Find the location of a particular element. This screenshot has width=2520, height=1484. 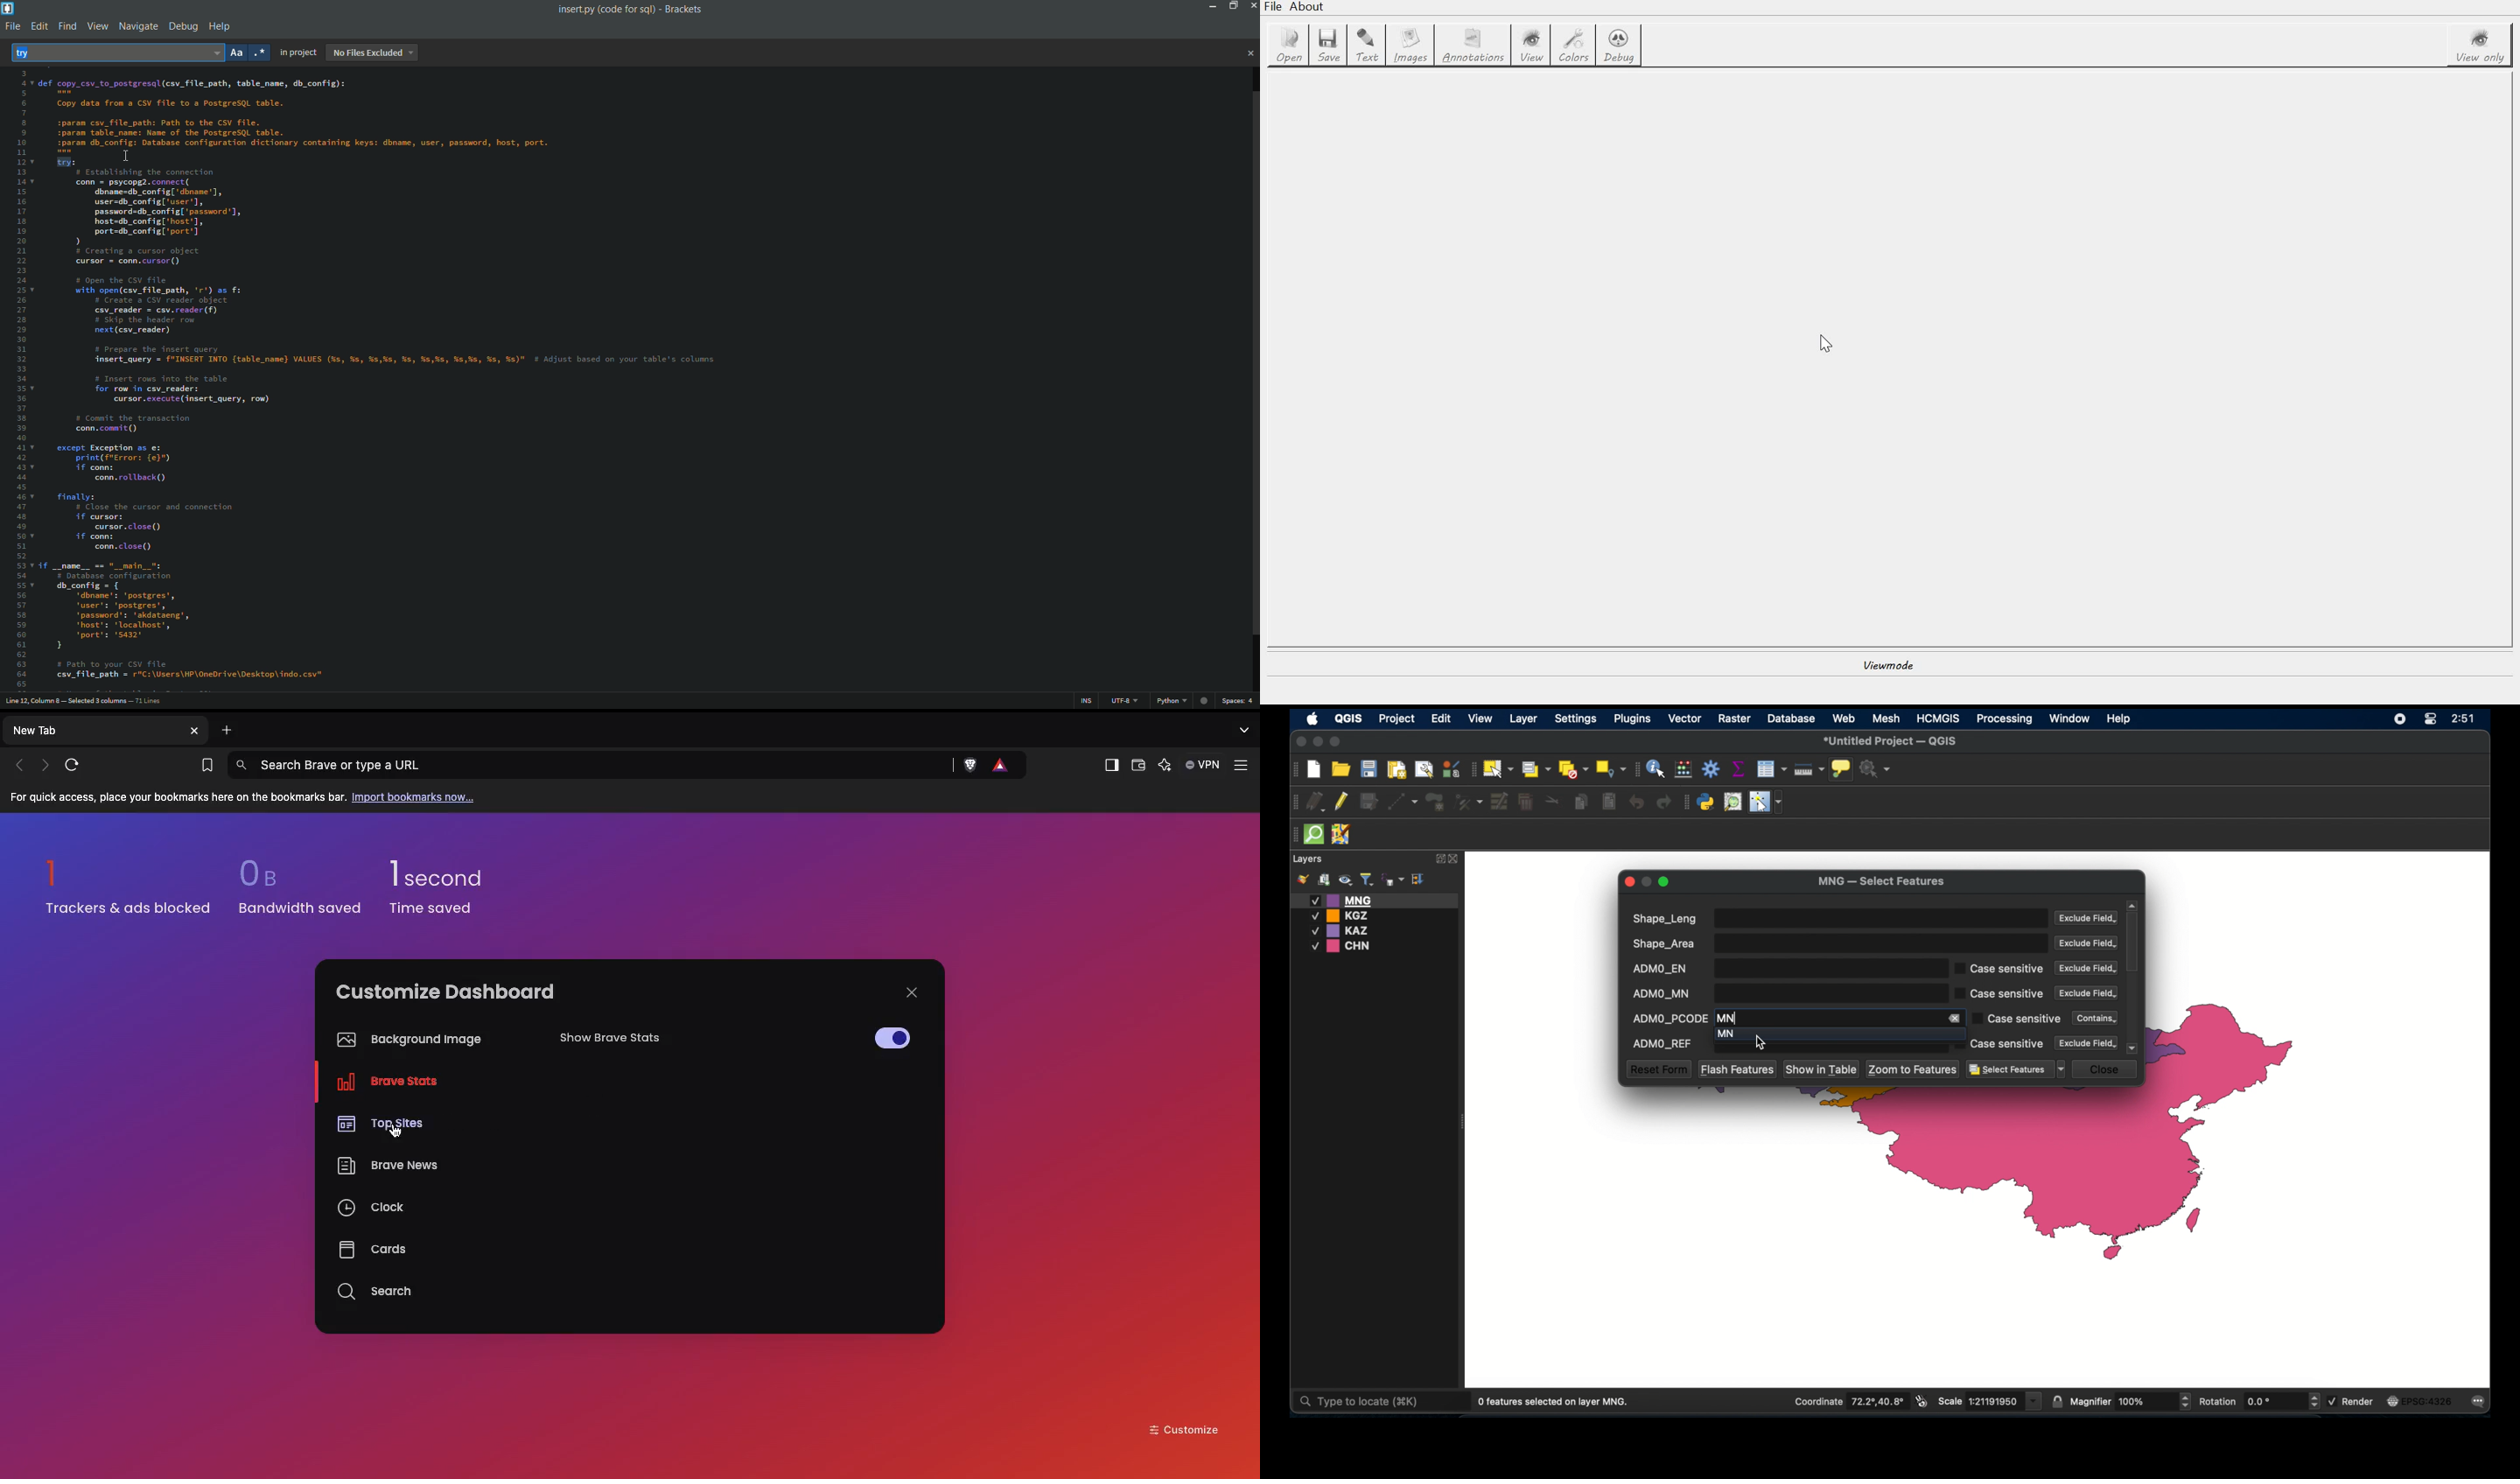

help menu is located at coordinates (221, 27).